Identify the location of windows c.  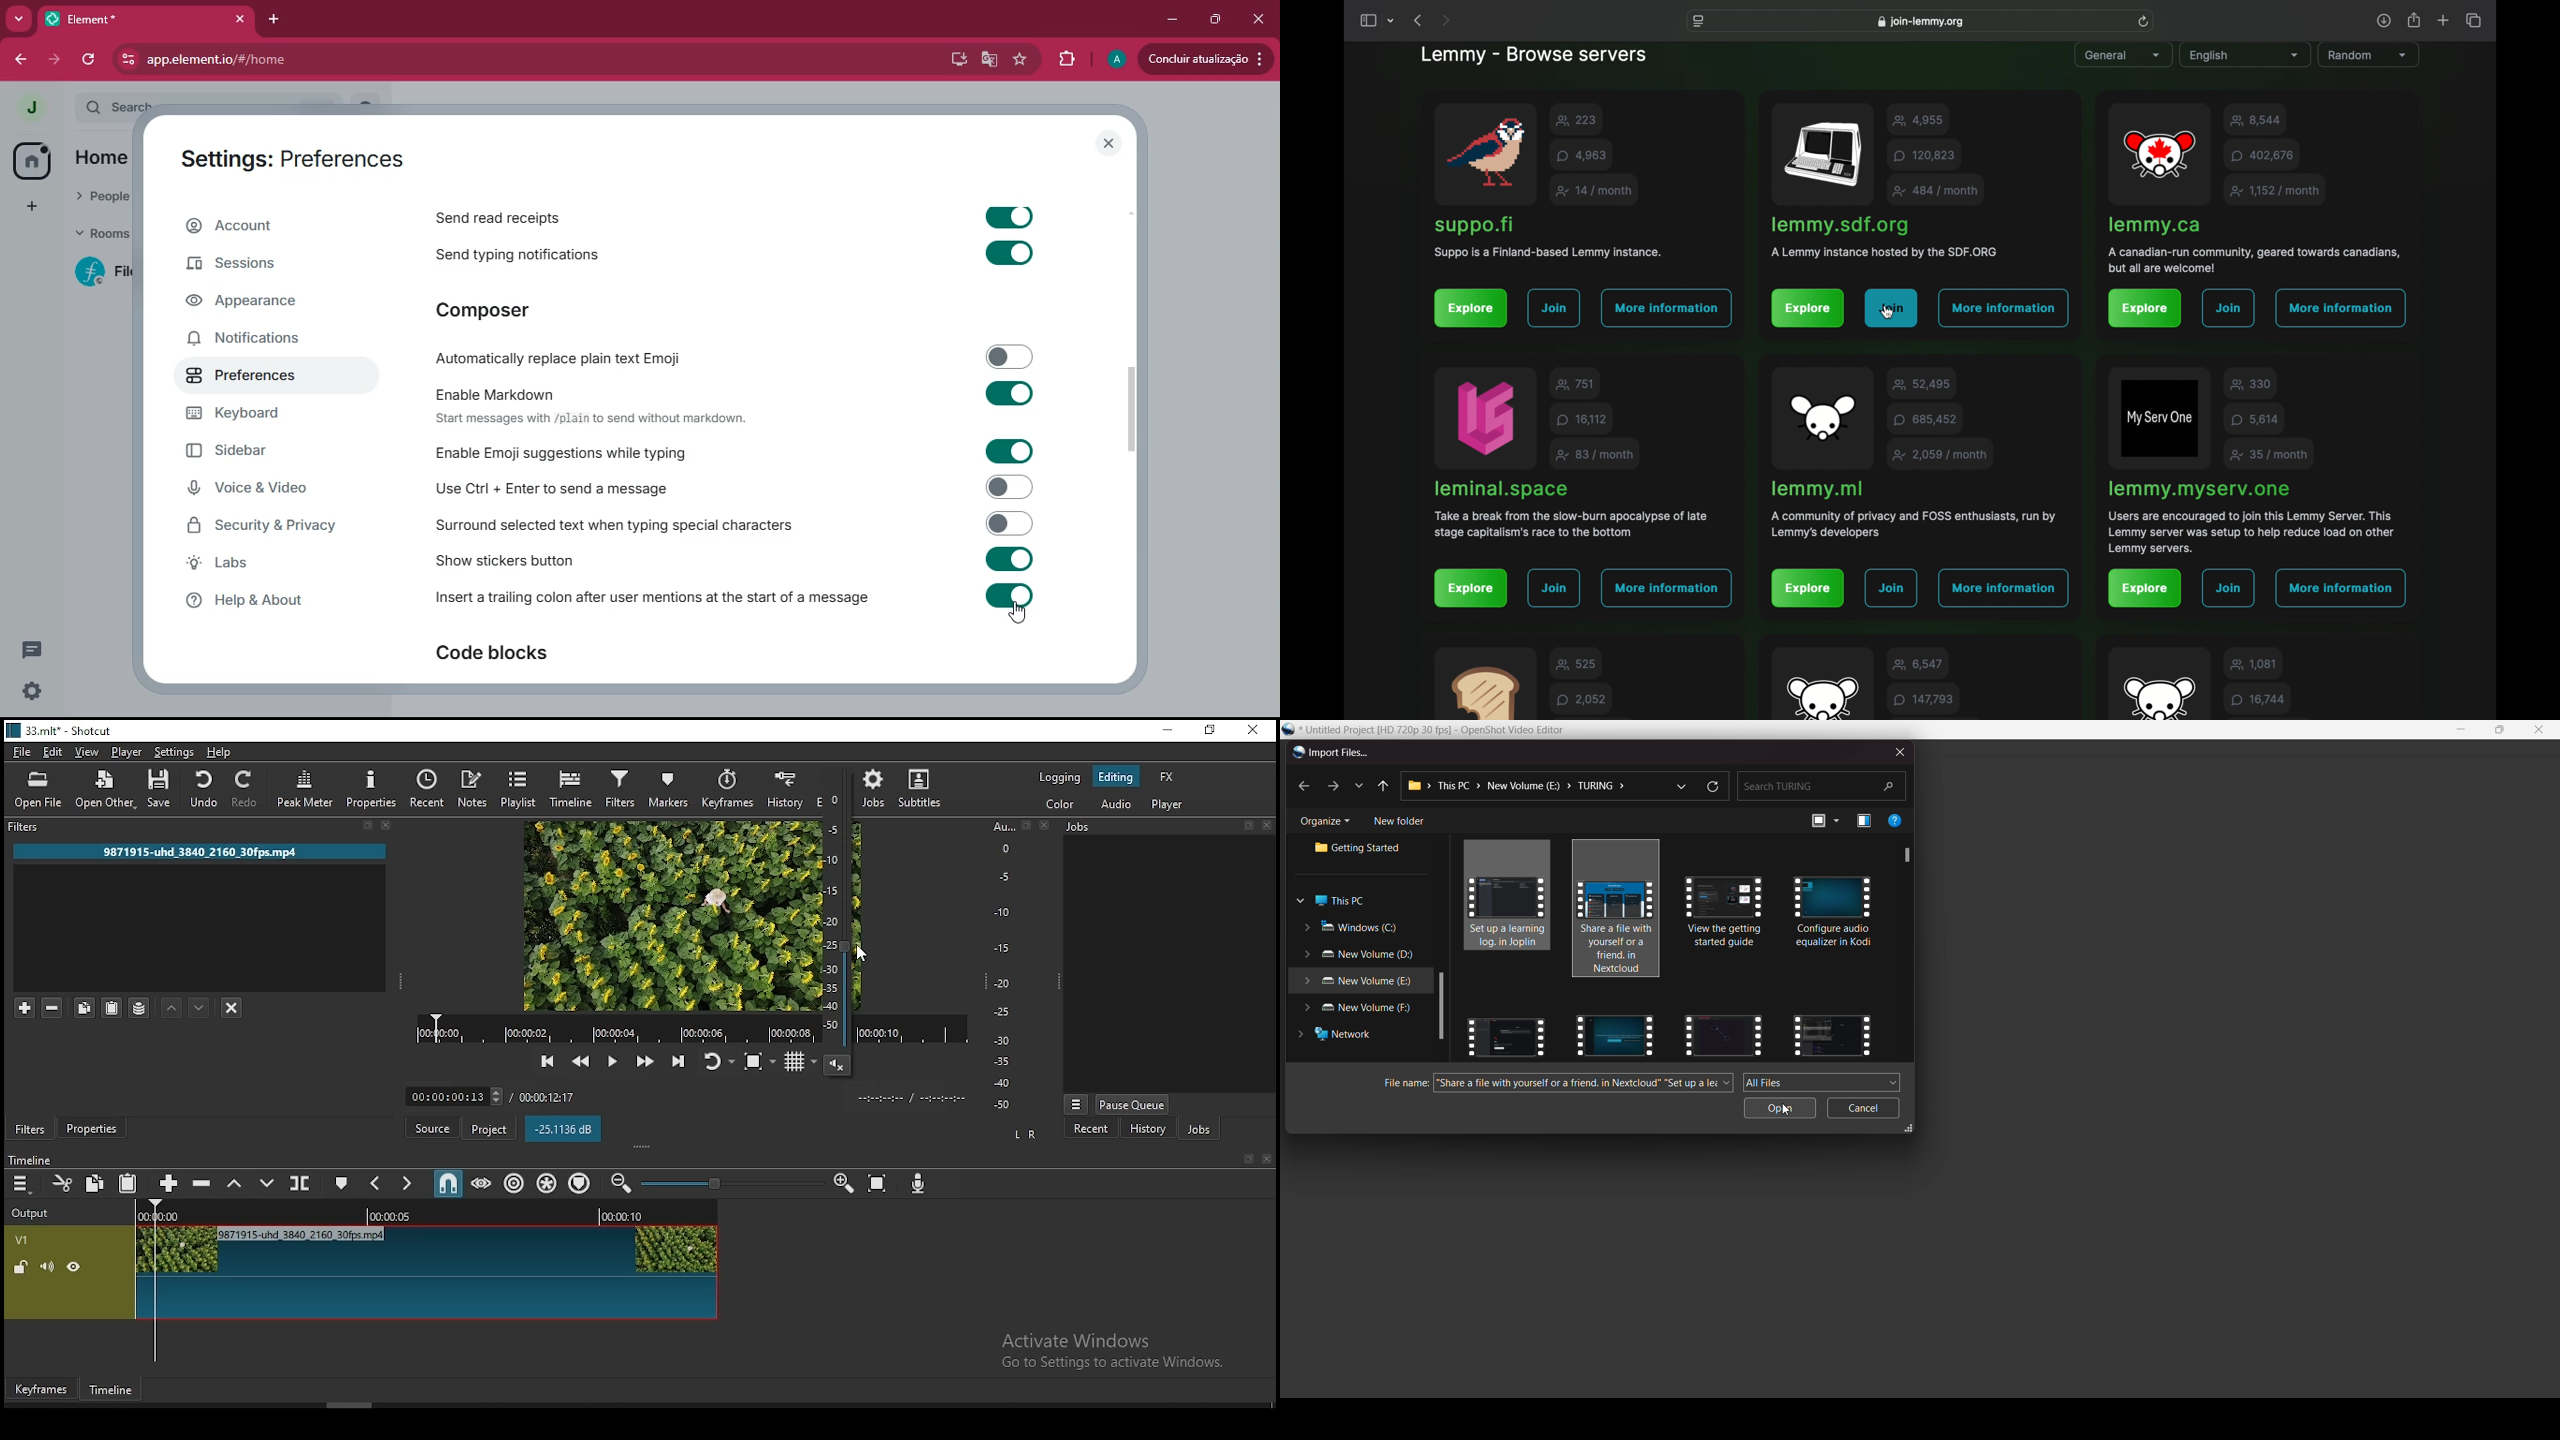
(1353, 928).